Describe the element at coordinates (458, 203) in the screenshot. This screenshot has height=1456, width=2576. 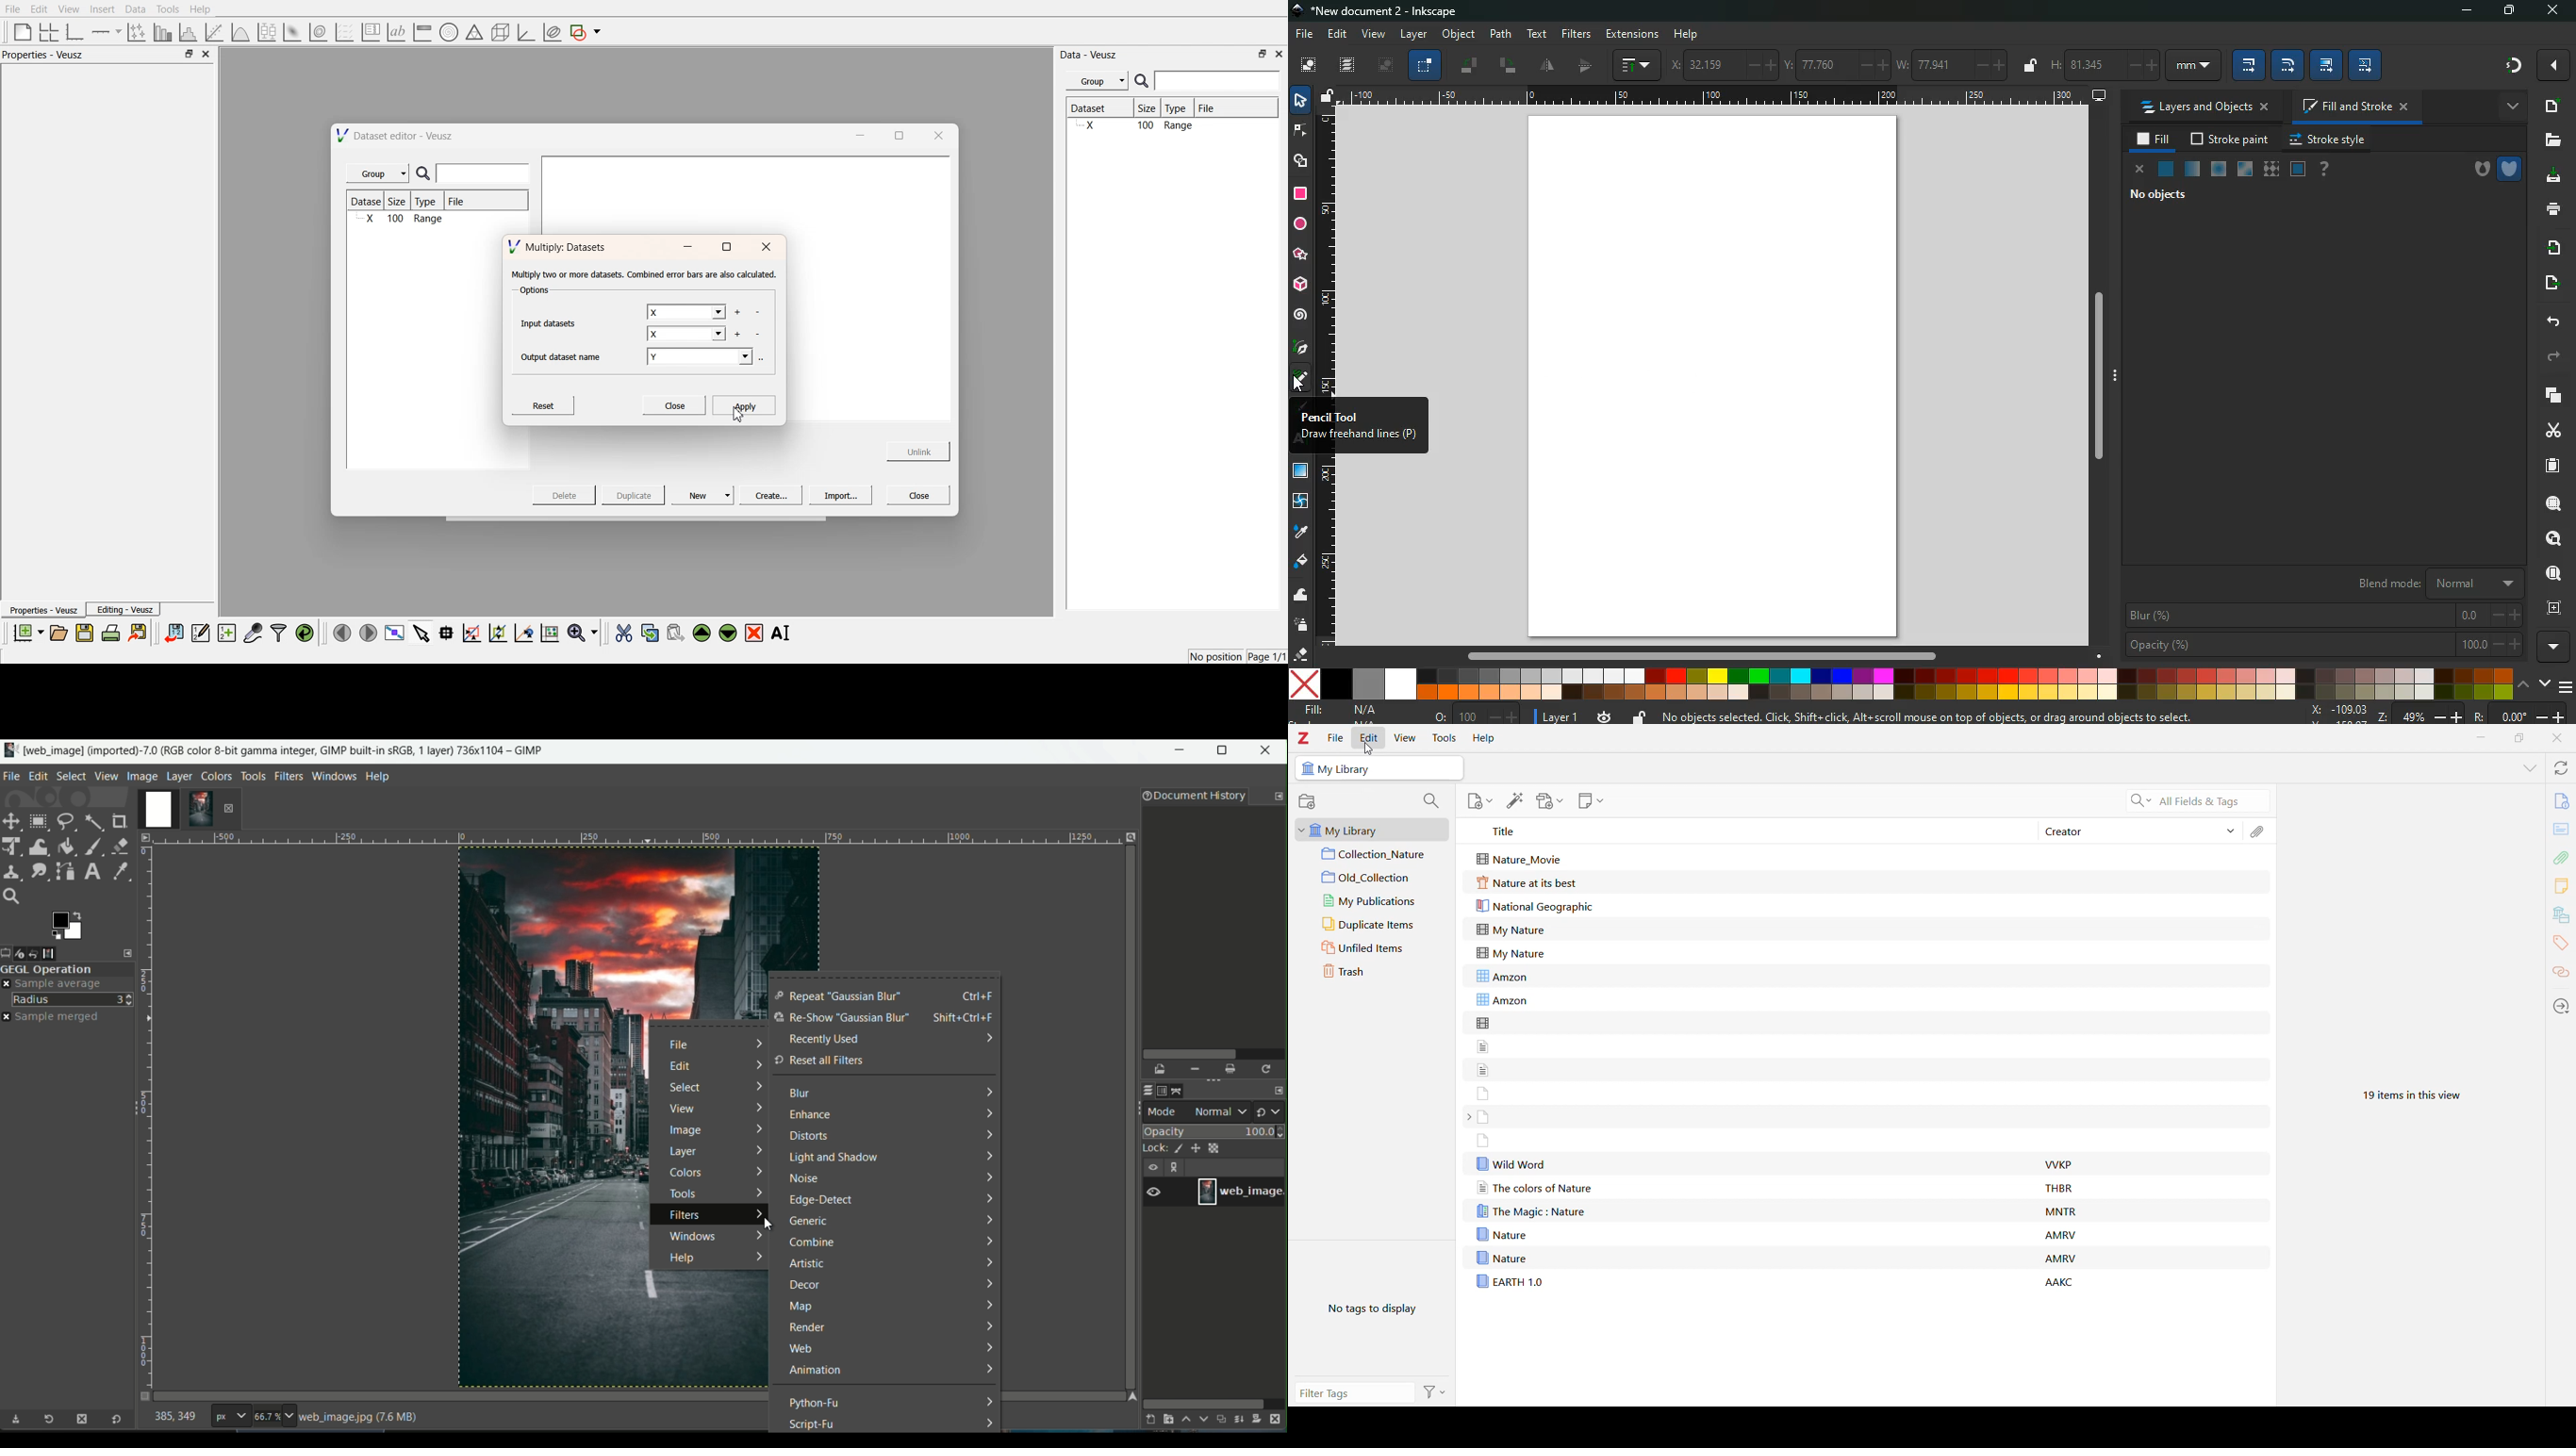
I see `File` at that location.